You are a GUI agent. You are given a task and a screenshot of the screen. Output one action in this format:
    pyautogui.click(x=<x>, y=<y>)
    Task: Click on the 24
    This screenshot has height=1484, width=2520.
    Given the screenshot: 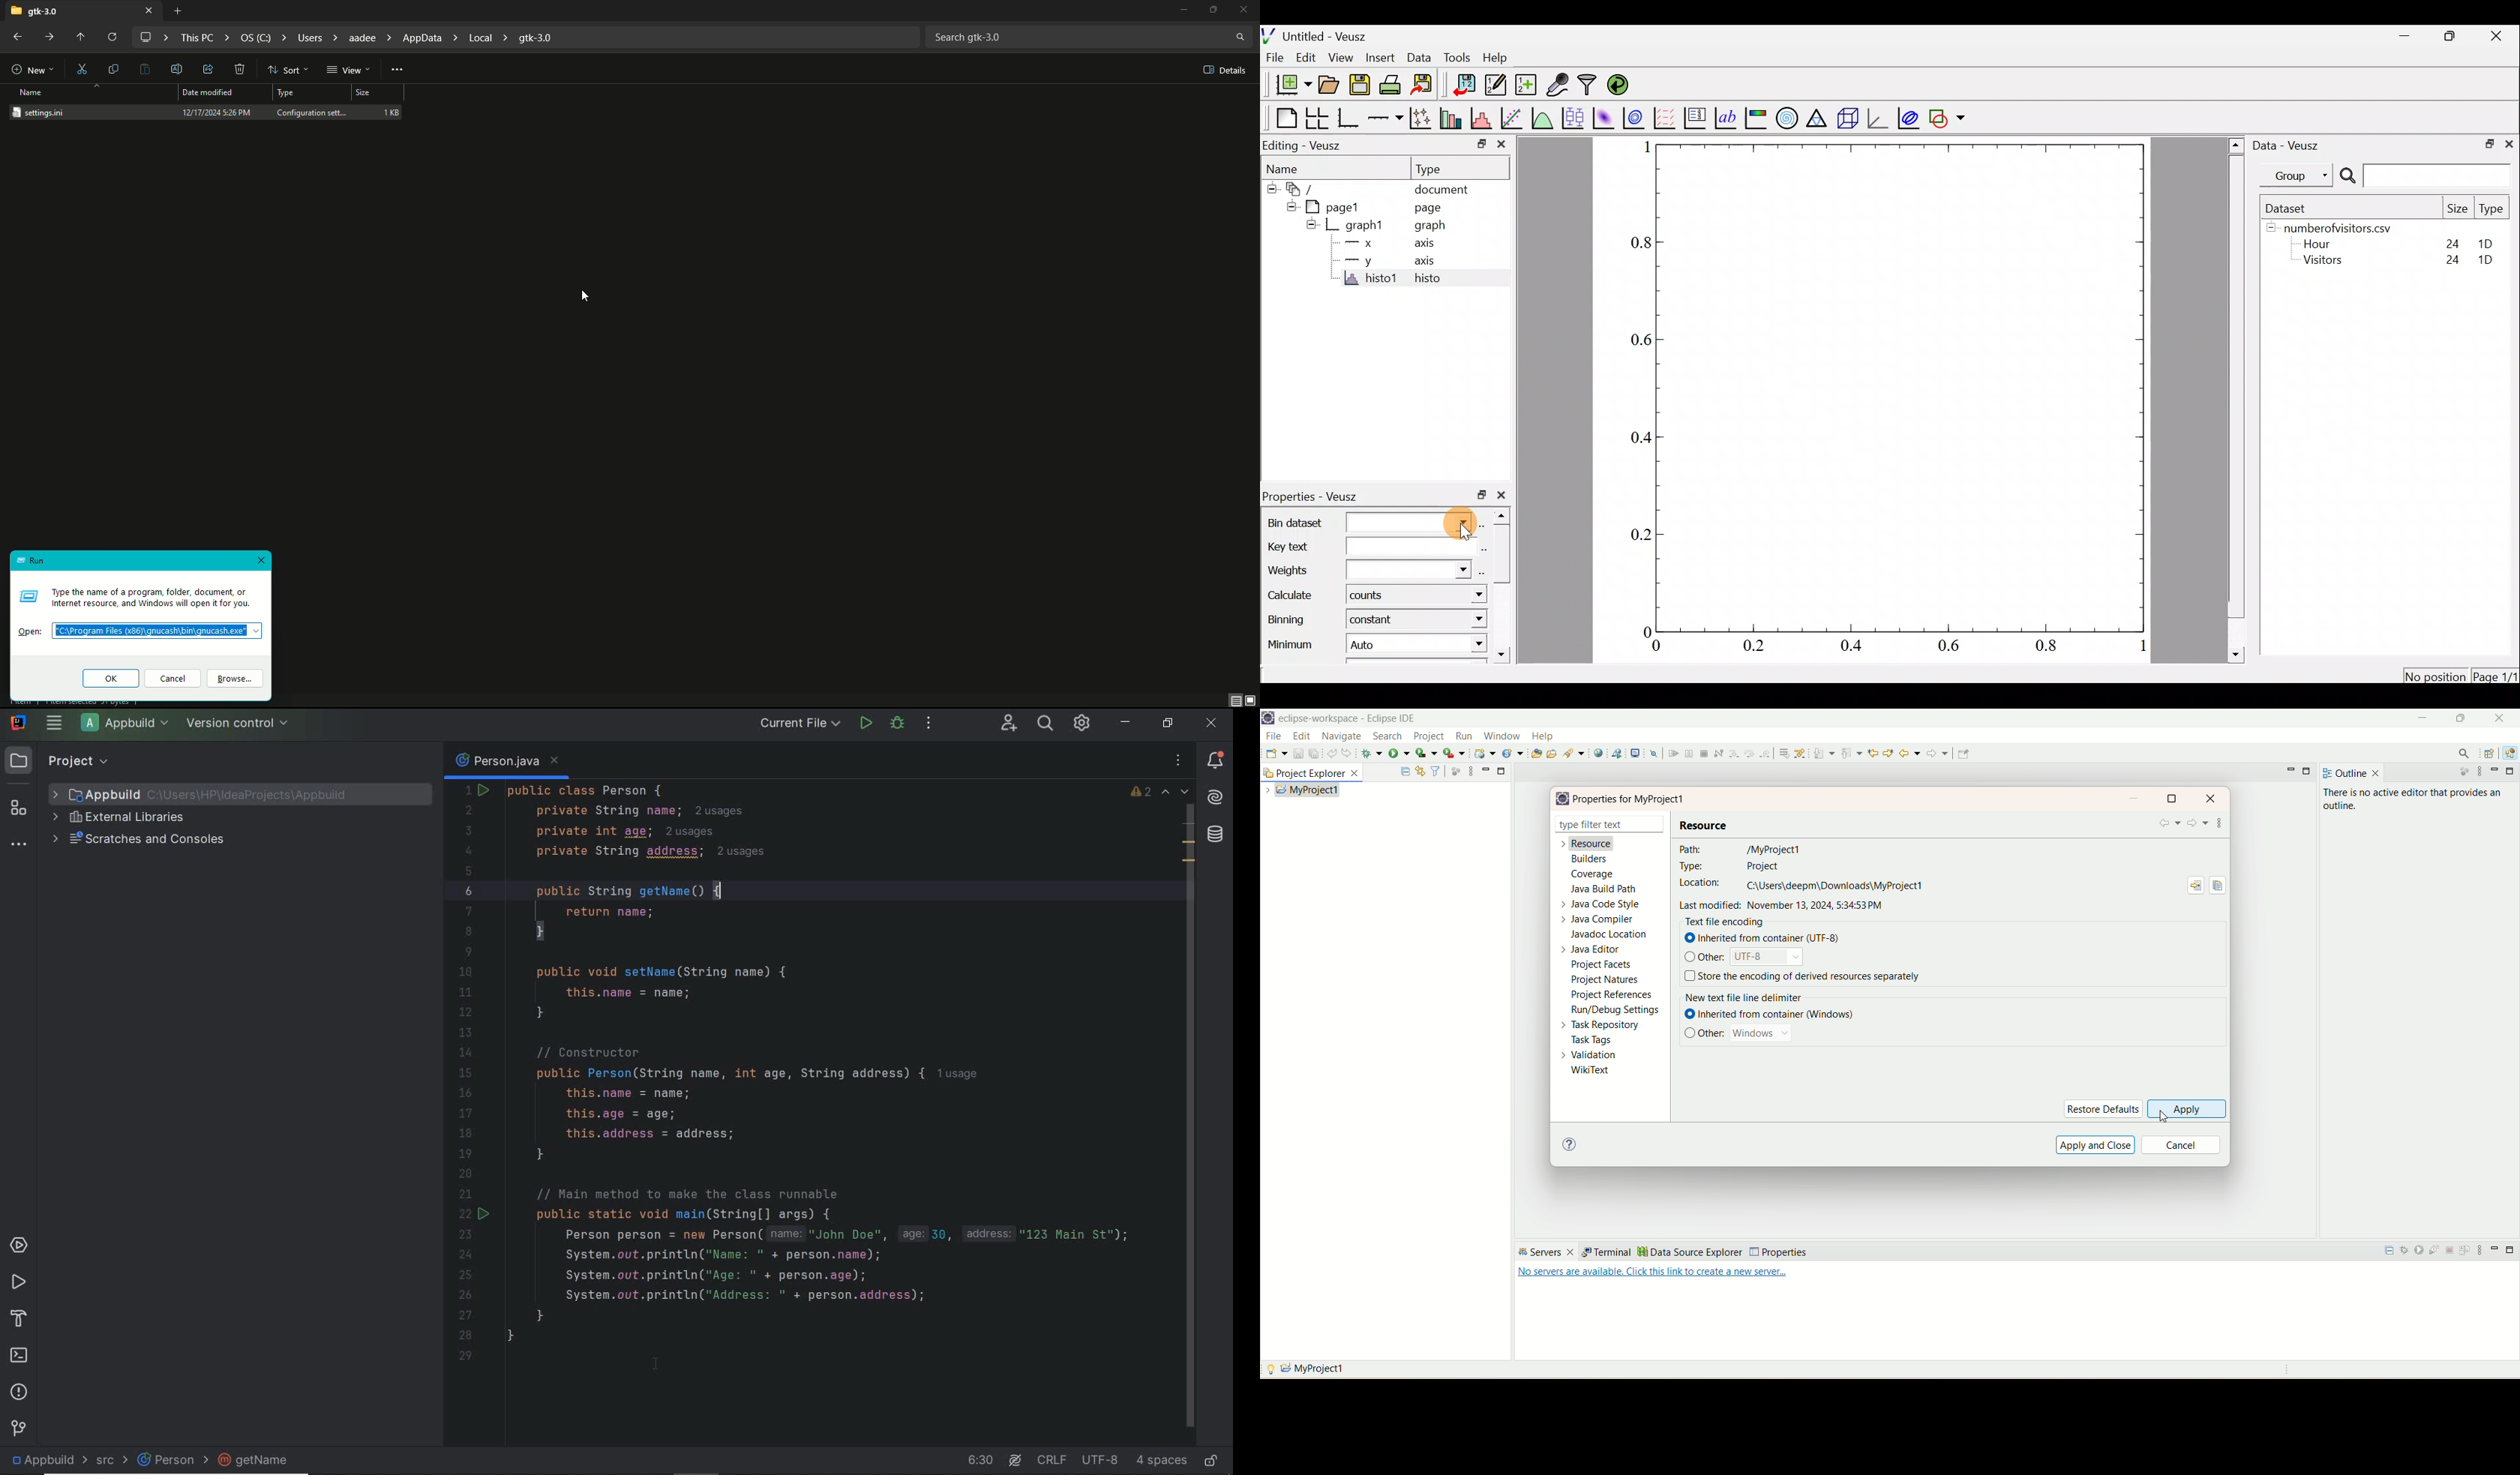 What is the action you would take?
    pyautogui.click(x=2446, y=241)
    